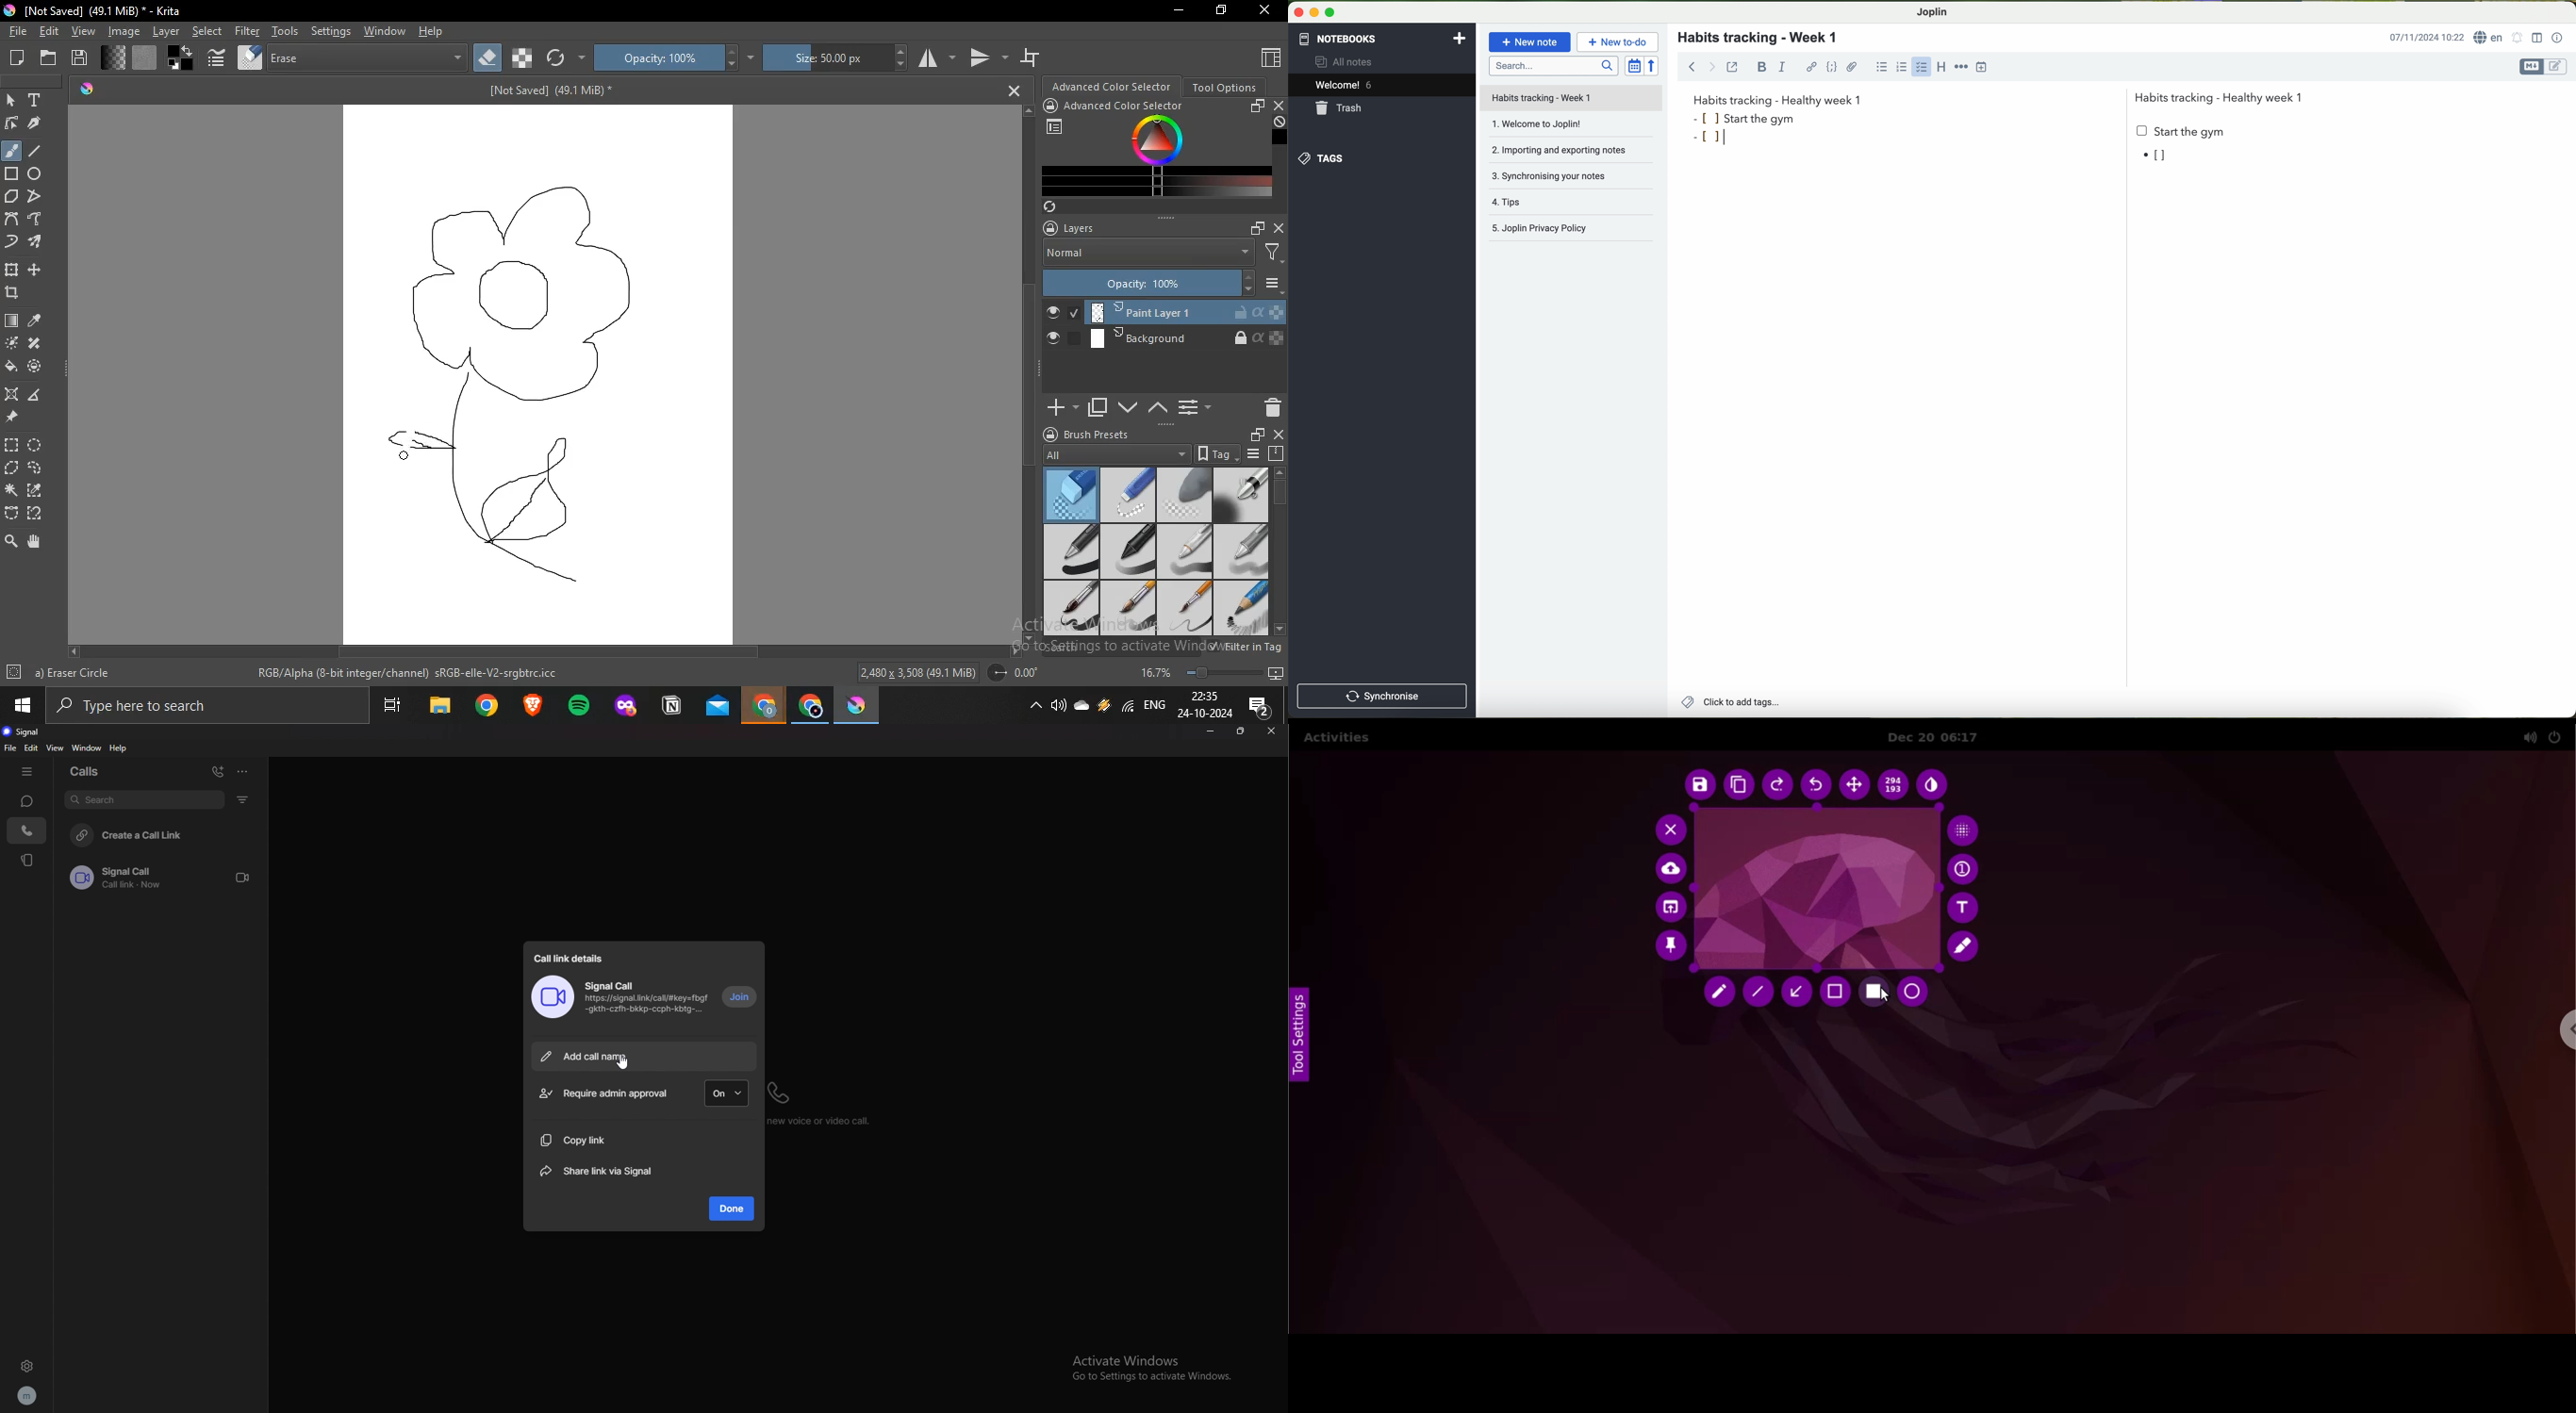 Image resolution: width=2576 pixels, height=1428 pixels. What do you see at coordinates (1247, 494) in the screenshot?
I see `airbrush soft` at bounding box center [1247, 494].